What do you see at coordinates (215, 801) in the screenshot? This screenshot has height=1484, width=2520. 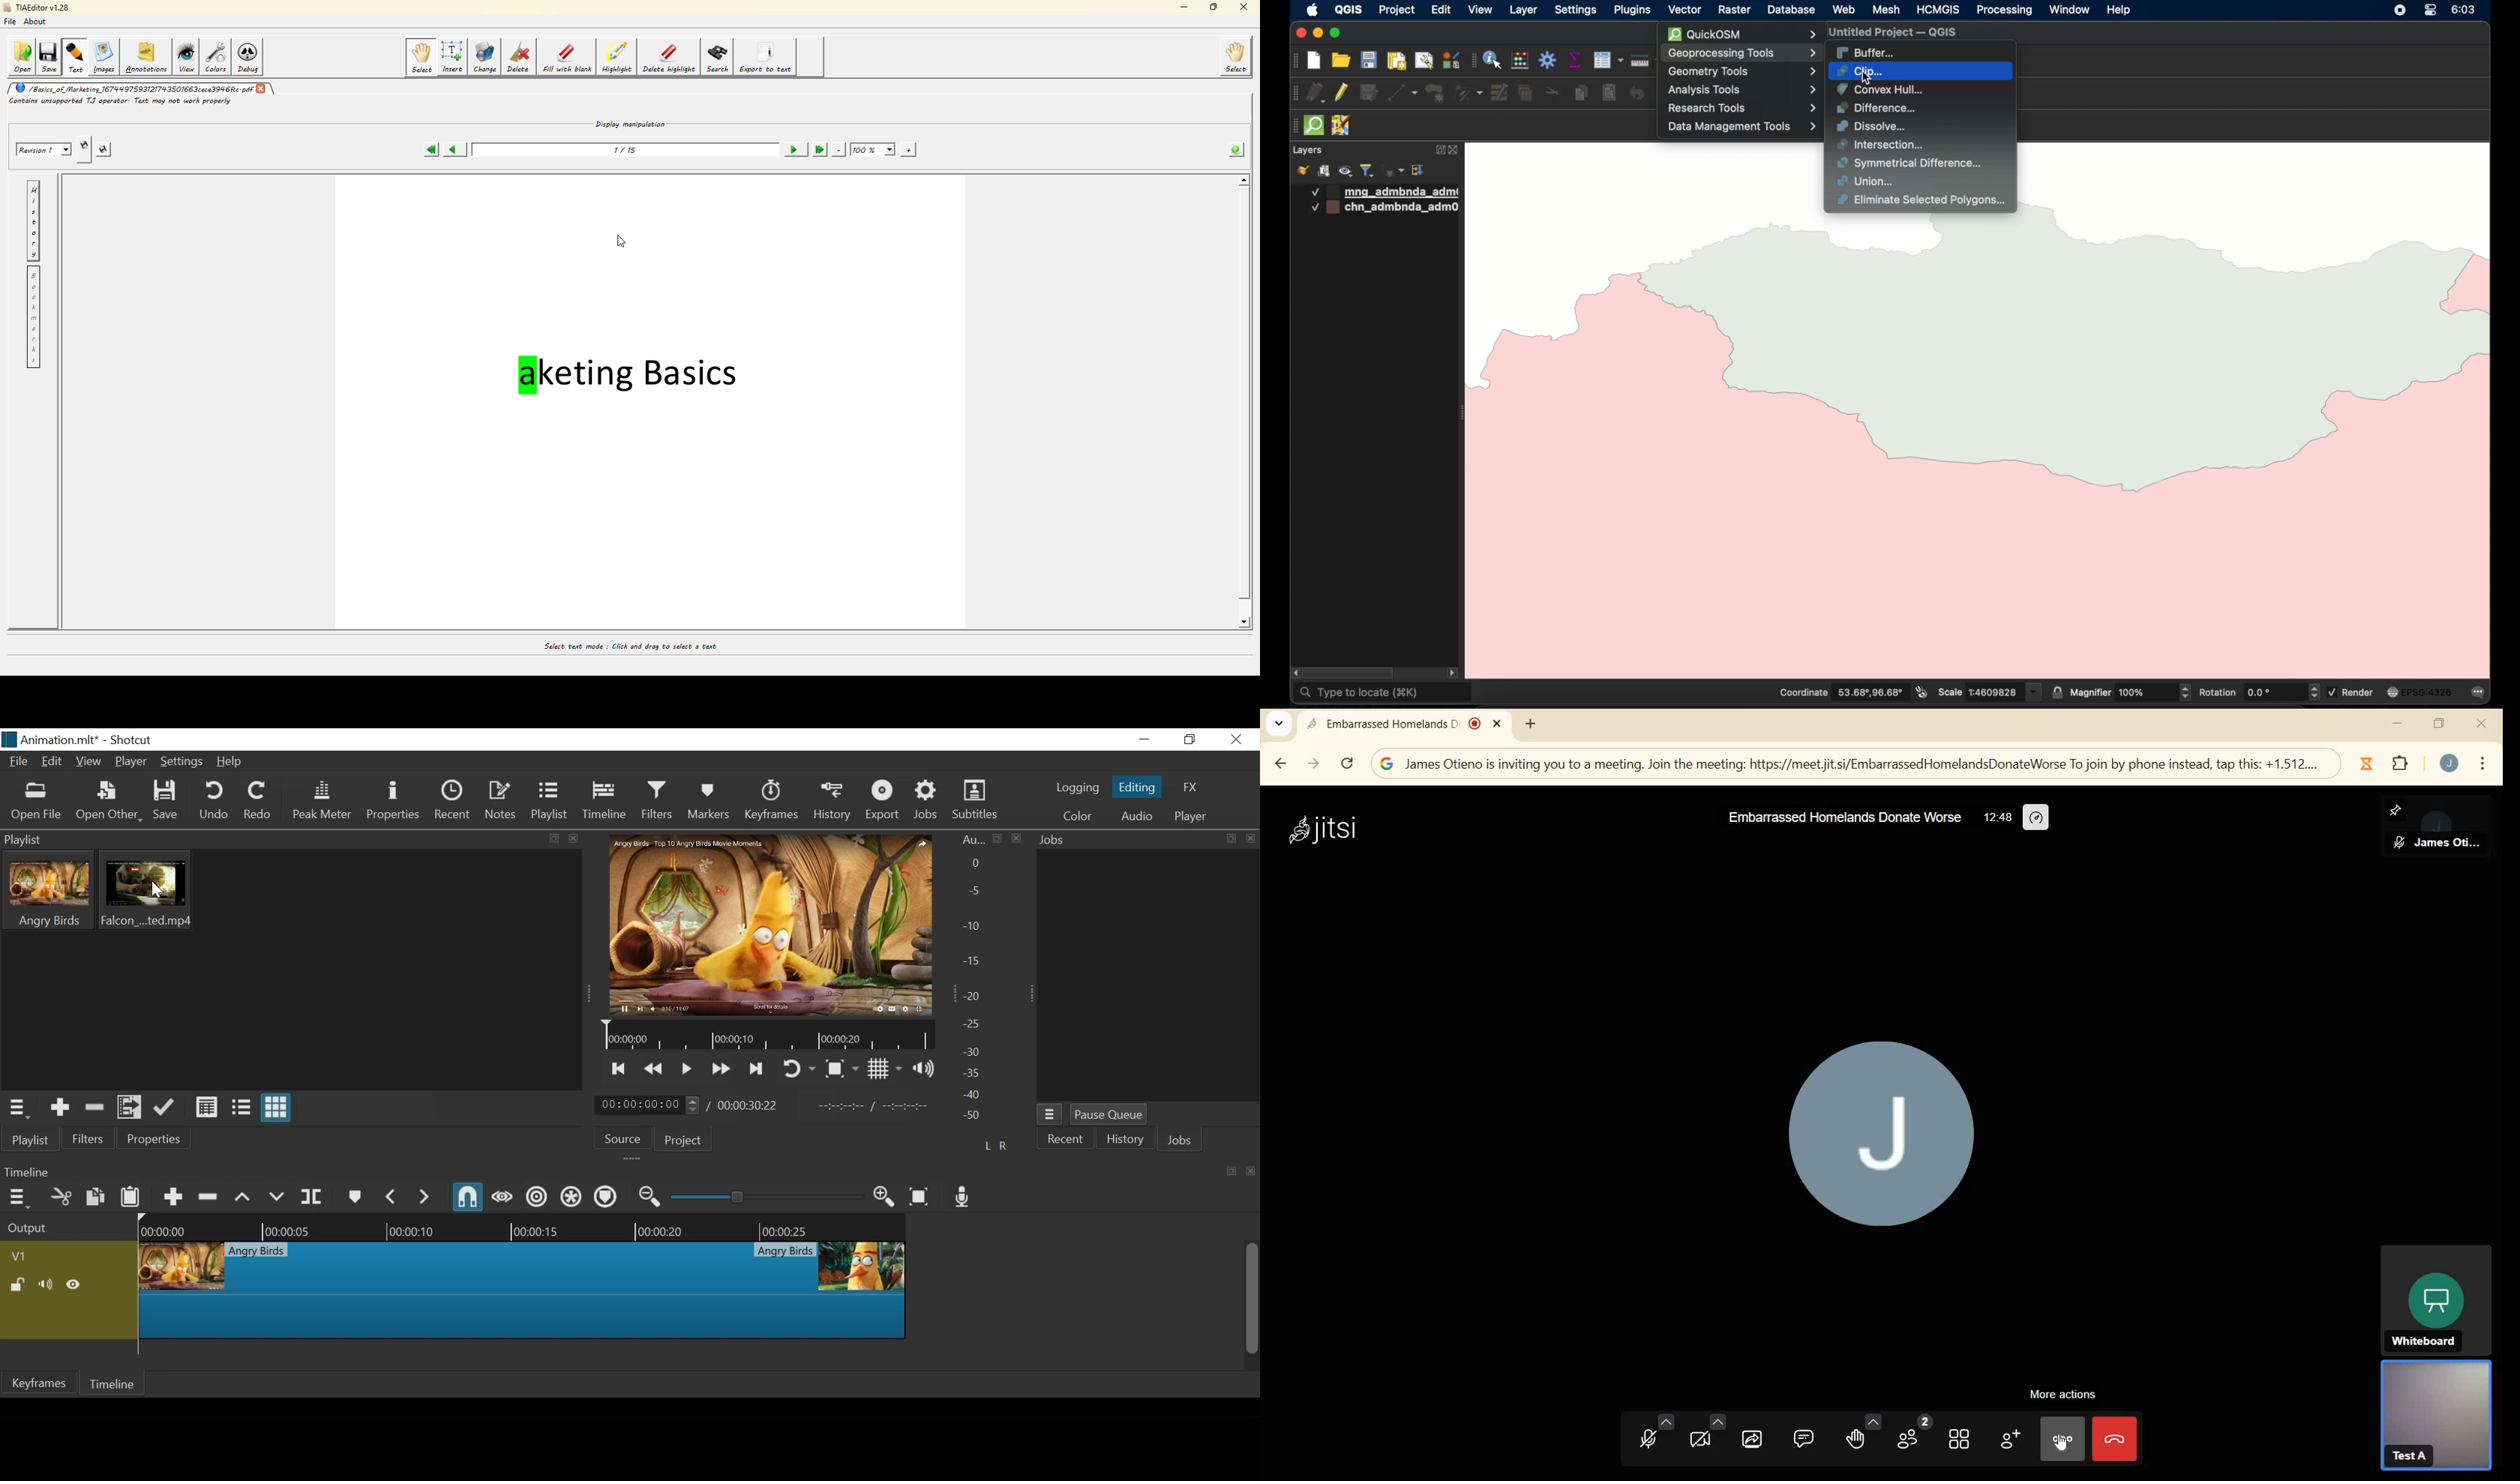 I see `Undo` at bounding box center [215, 801].